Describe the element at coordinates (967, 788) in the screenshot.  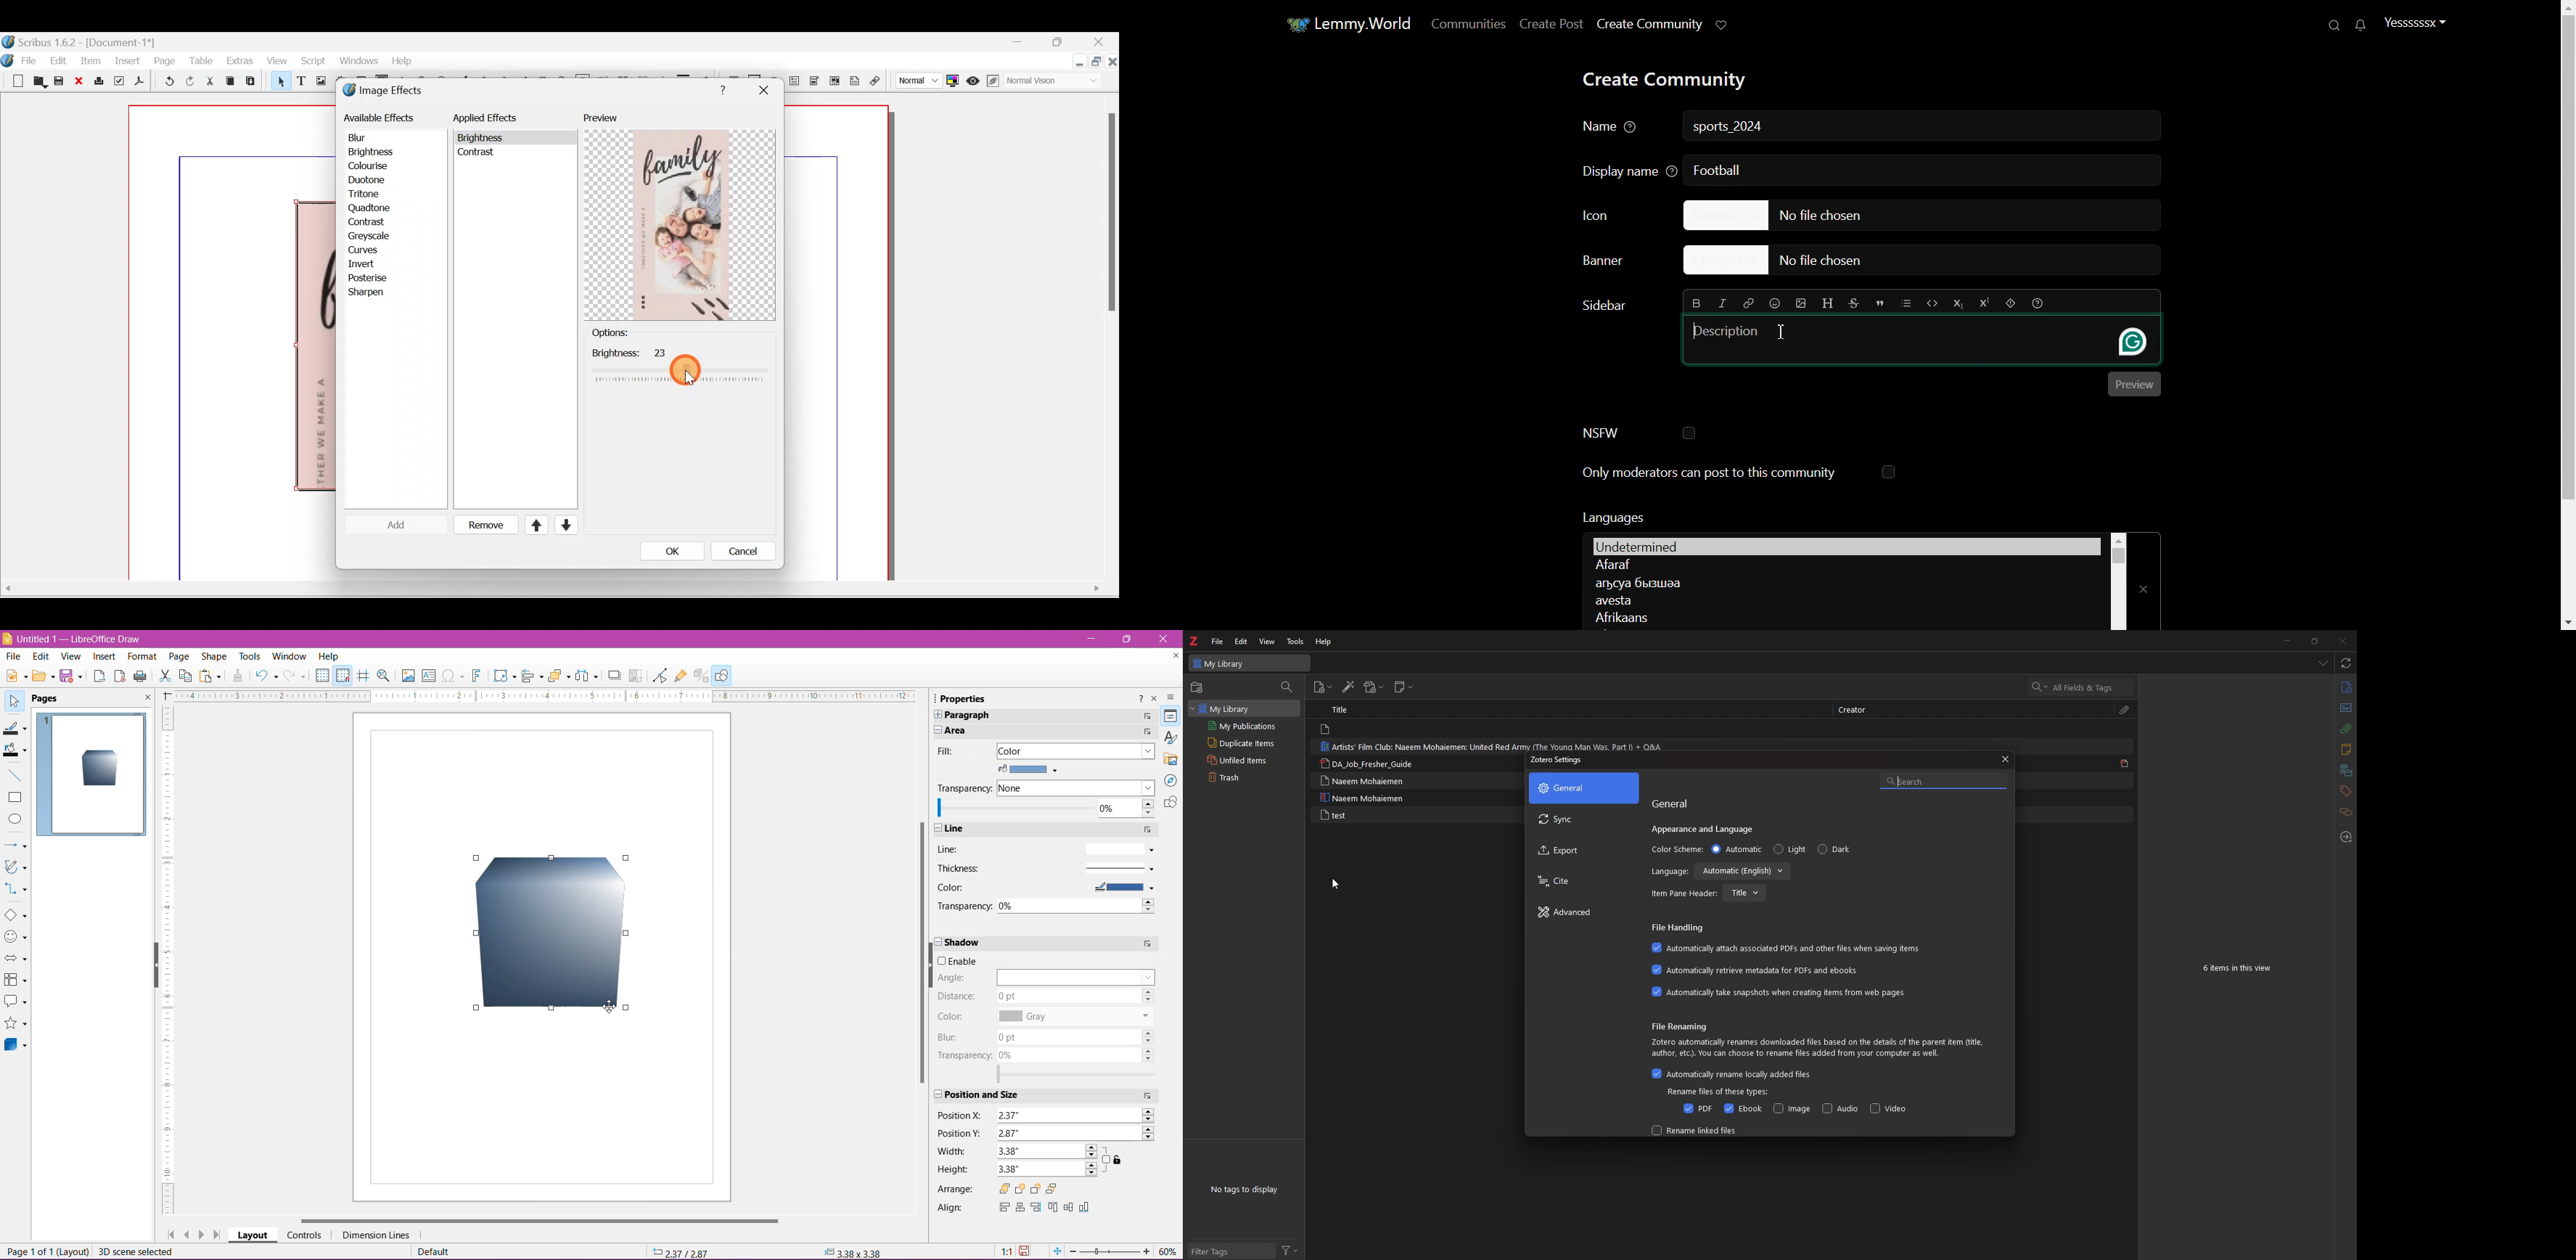
I see `Transparency` at that location.